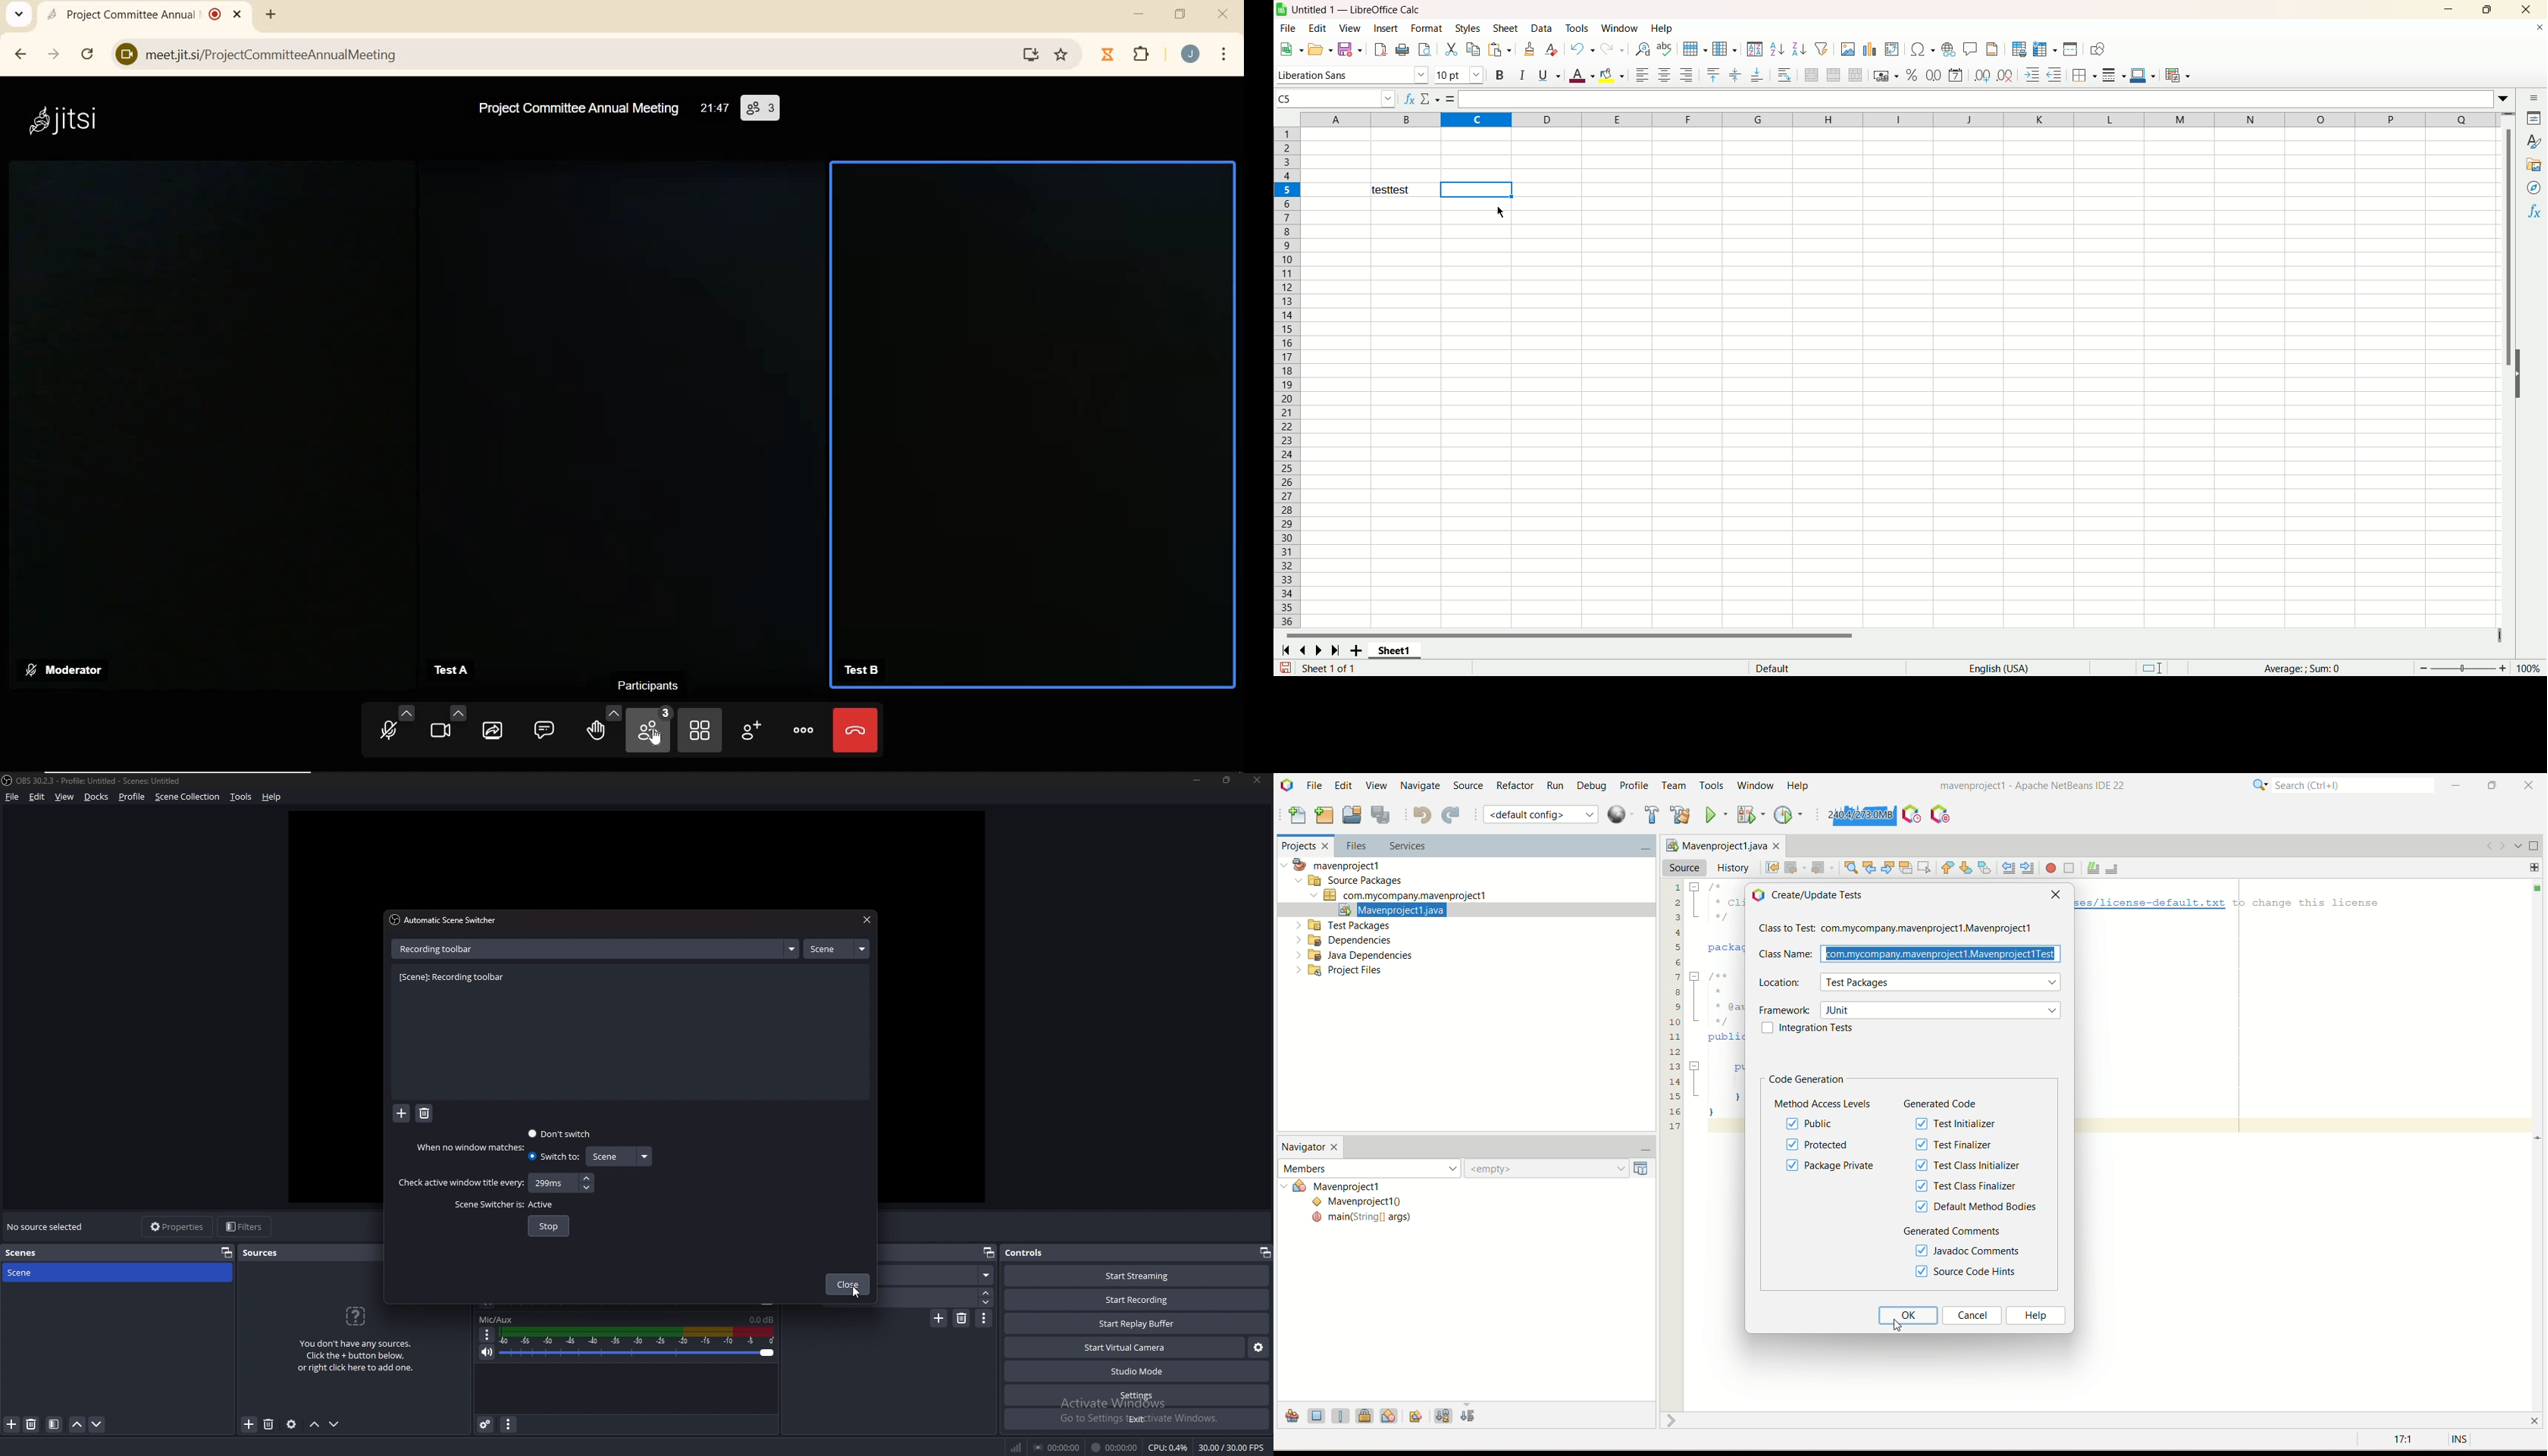 This screenshot has width=2548, height=1456. What do you see at coordinates (648, 729) in the screenshot?
I see `PARTICIPANTS` at bounding box center [648, 729].